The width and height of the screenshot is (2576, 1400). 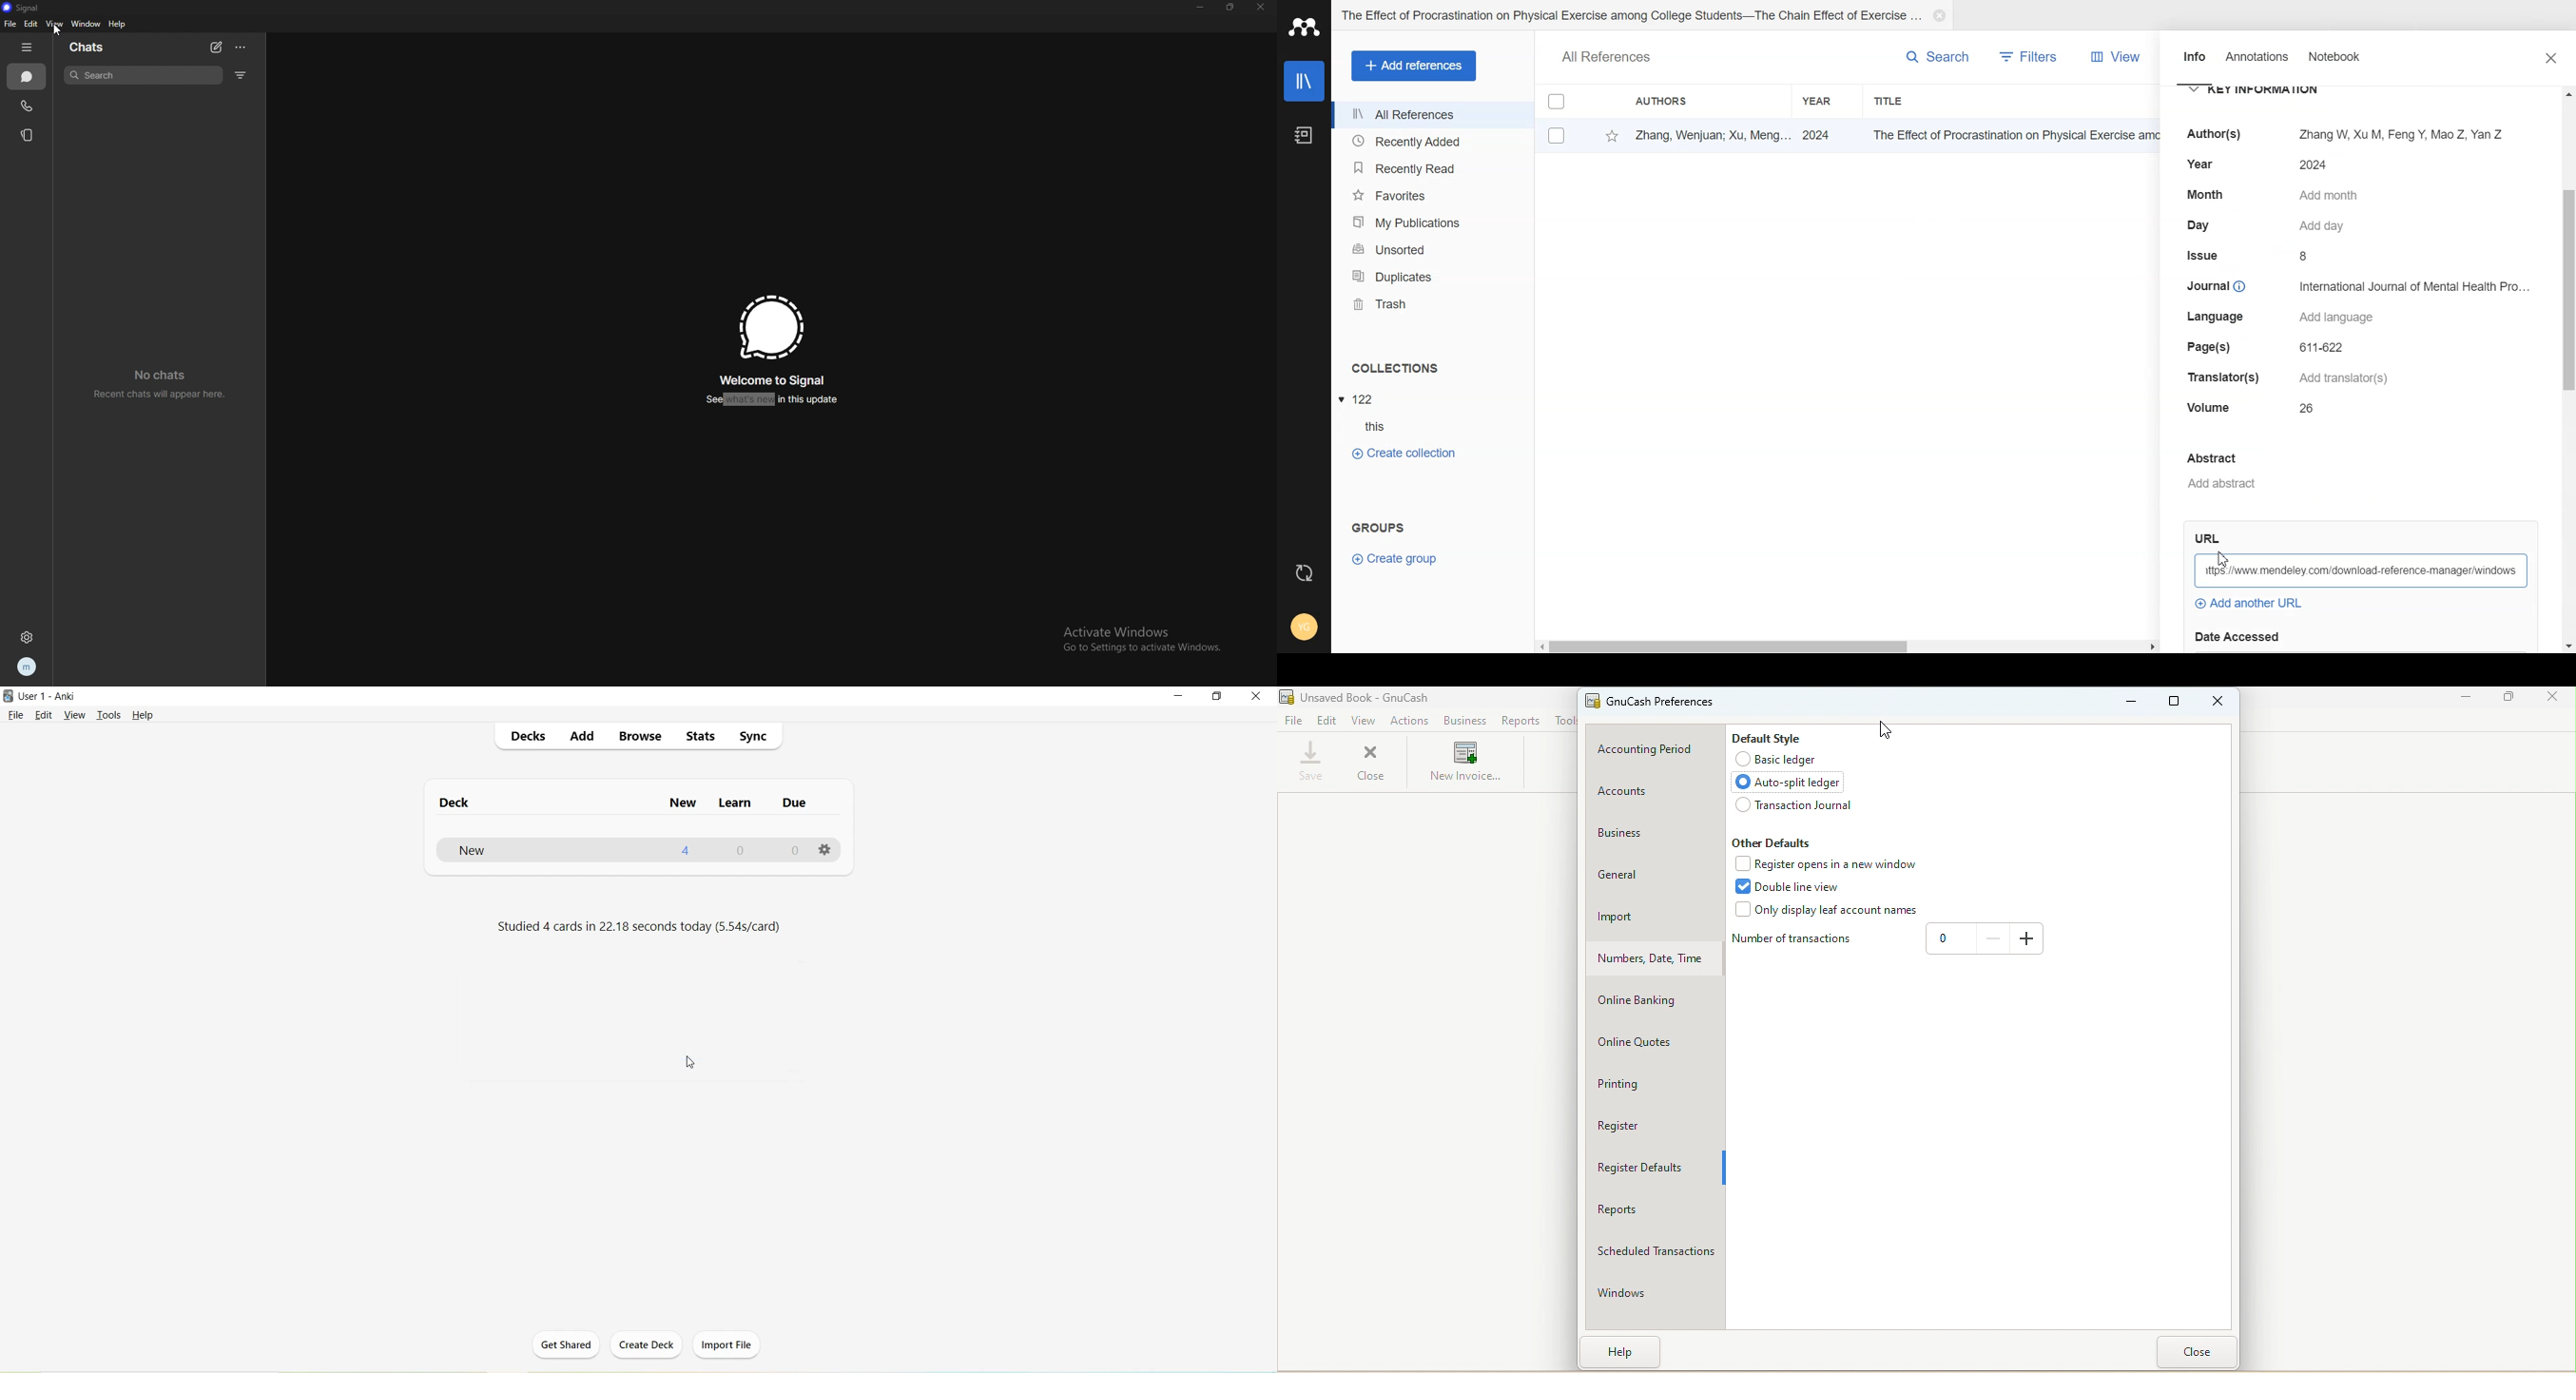 What do you see at coordinates (15, 716) in the screenshot?
I see `File` at bounding box center [15, 716].